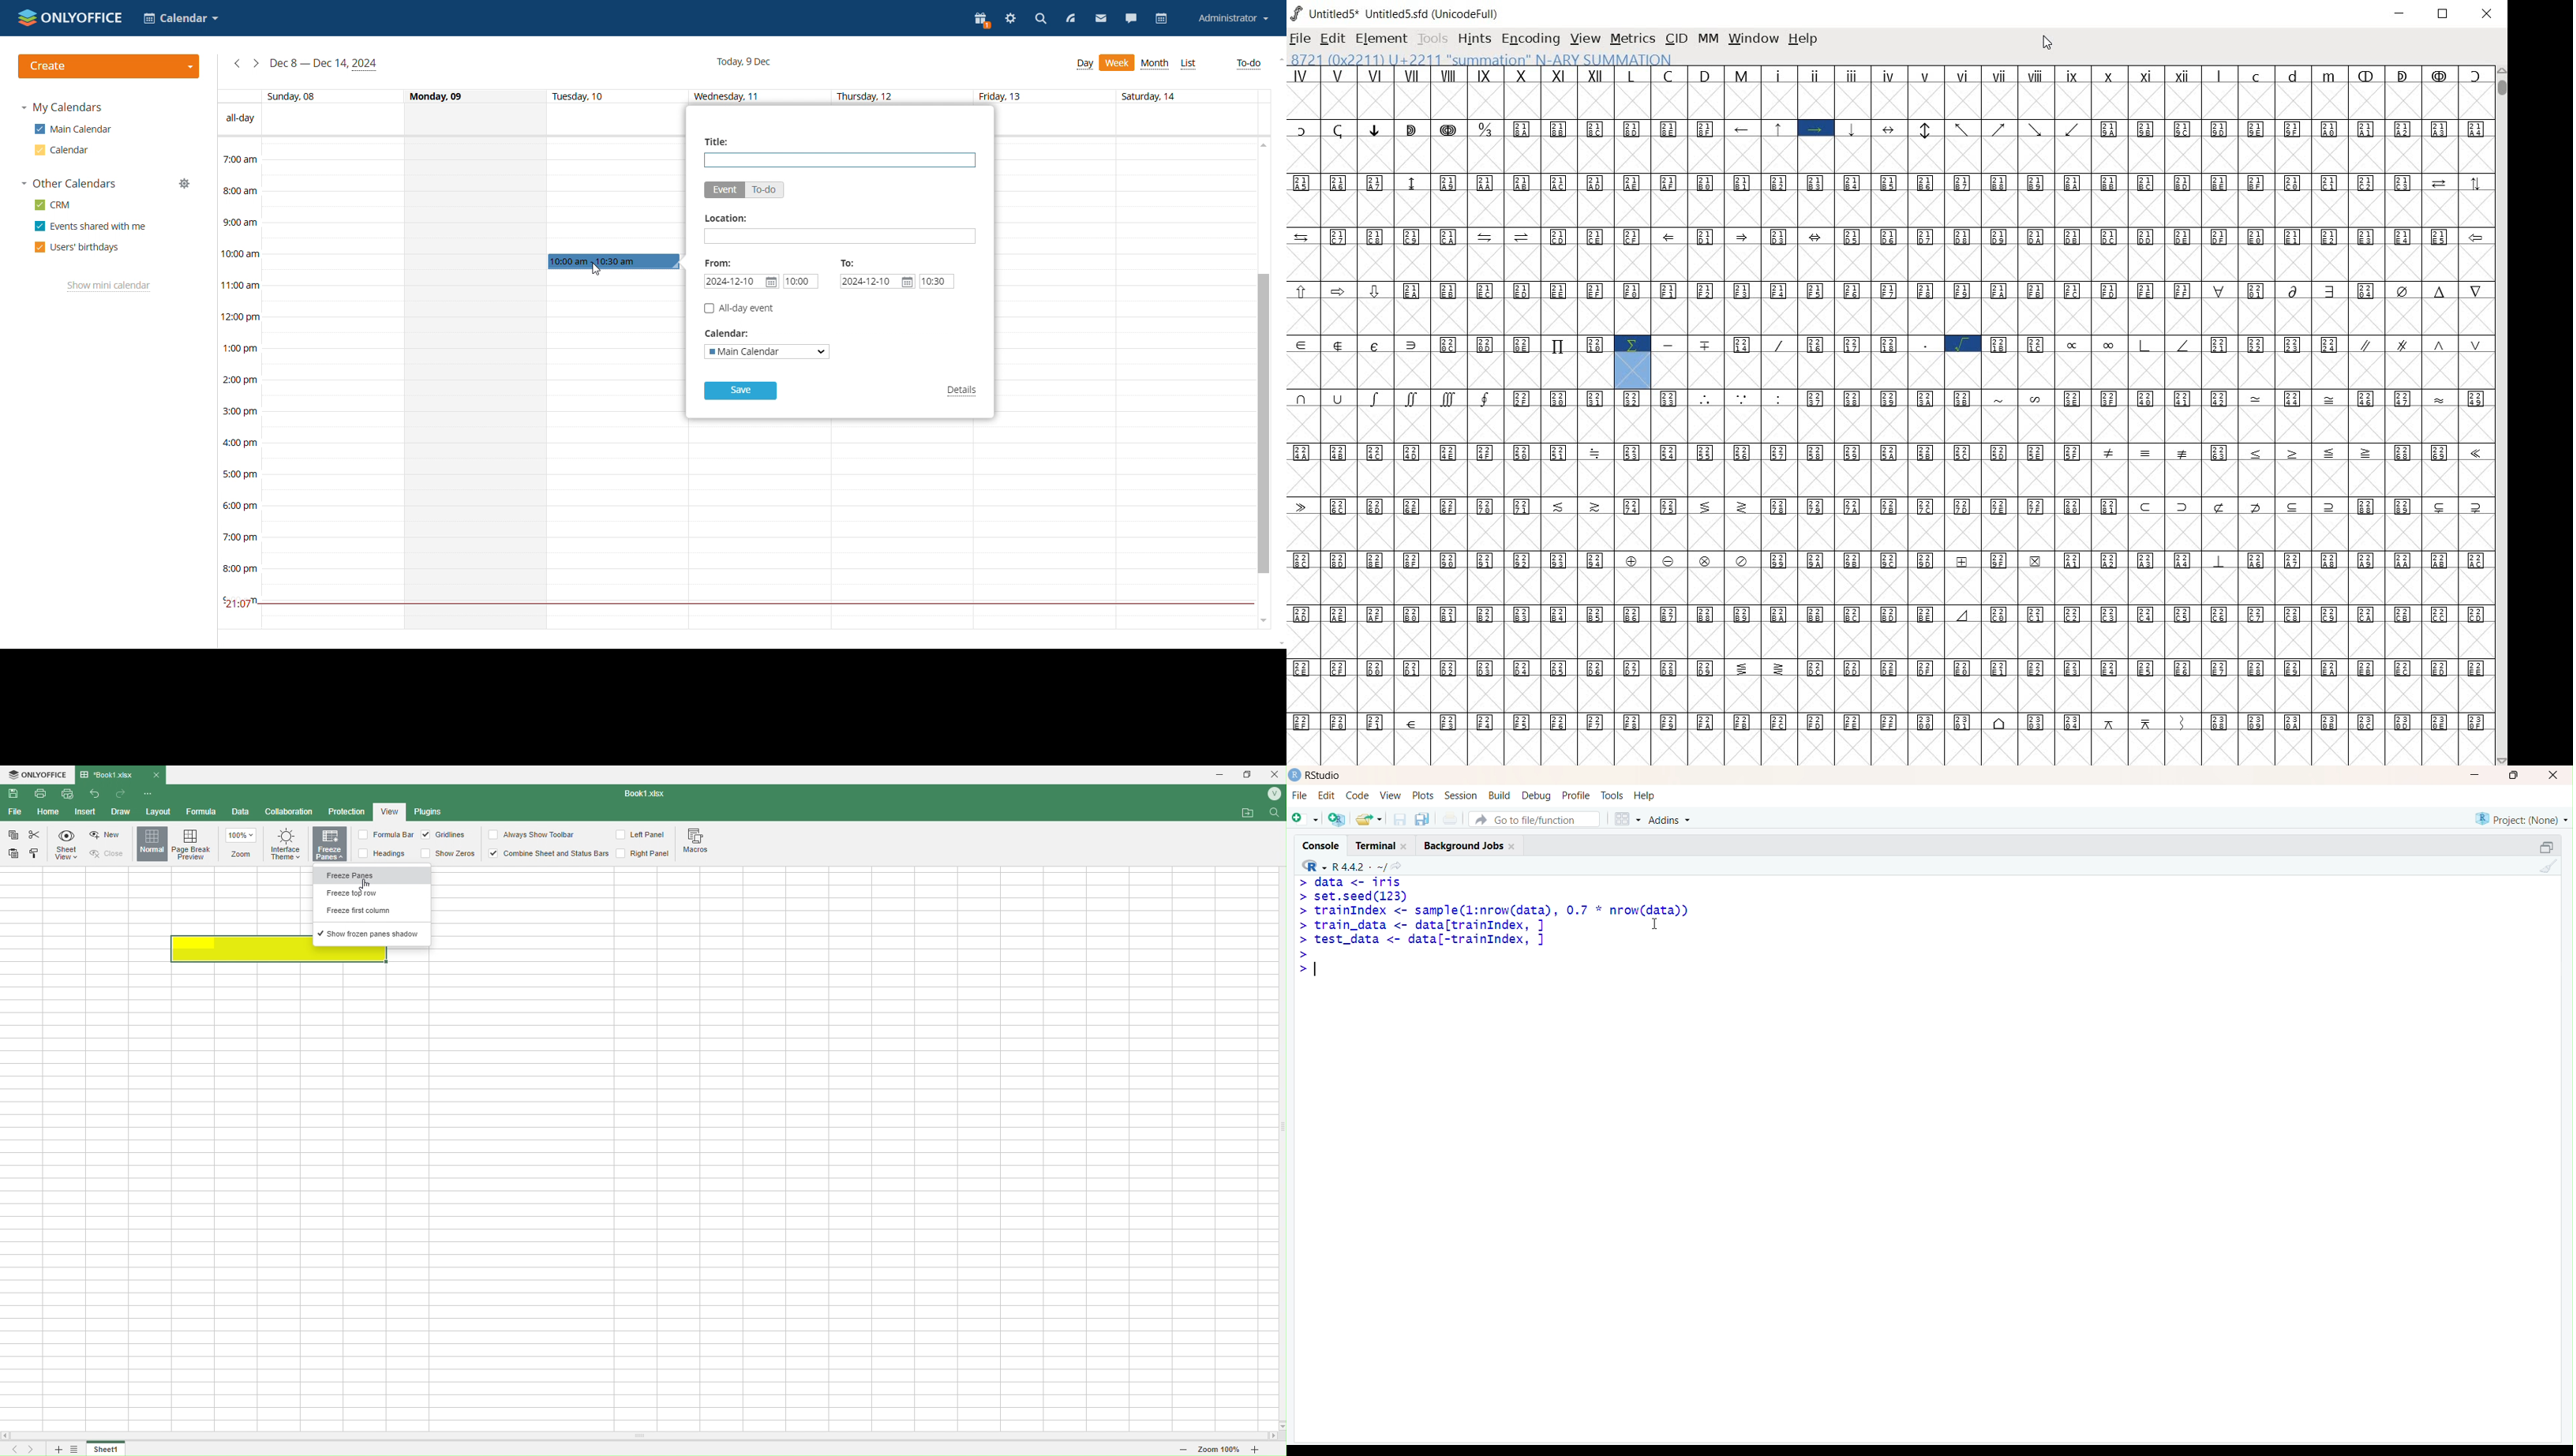 Image resolution: width=2576 pixels, height=1456 pixels. Describe the element at coordinates (1895, 181) in the screenshot. I see `special symbols` at that location.